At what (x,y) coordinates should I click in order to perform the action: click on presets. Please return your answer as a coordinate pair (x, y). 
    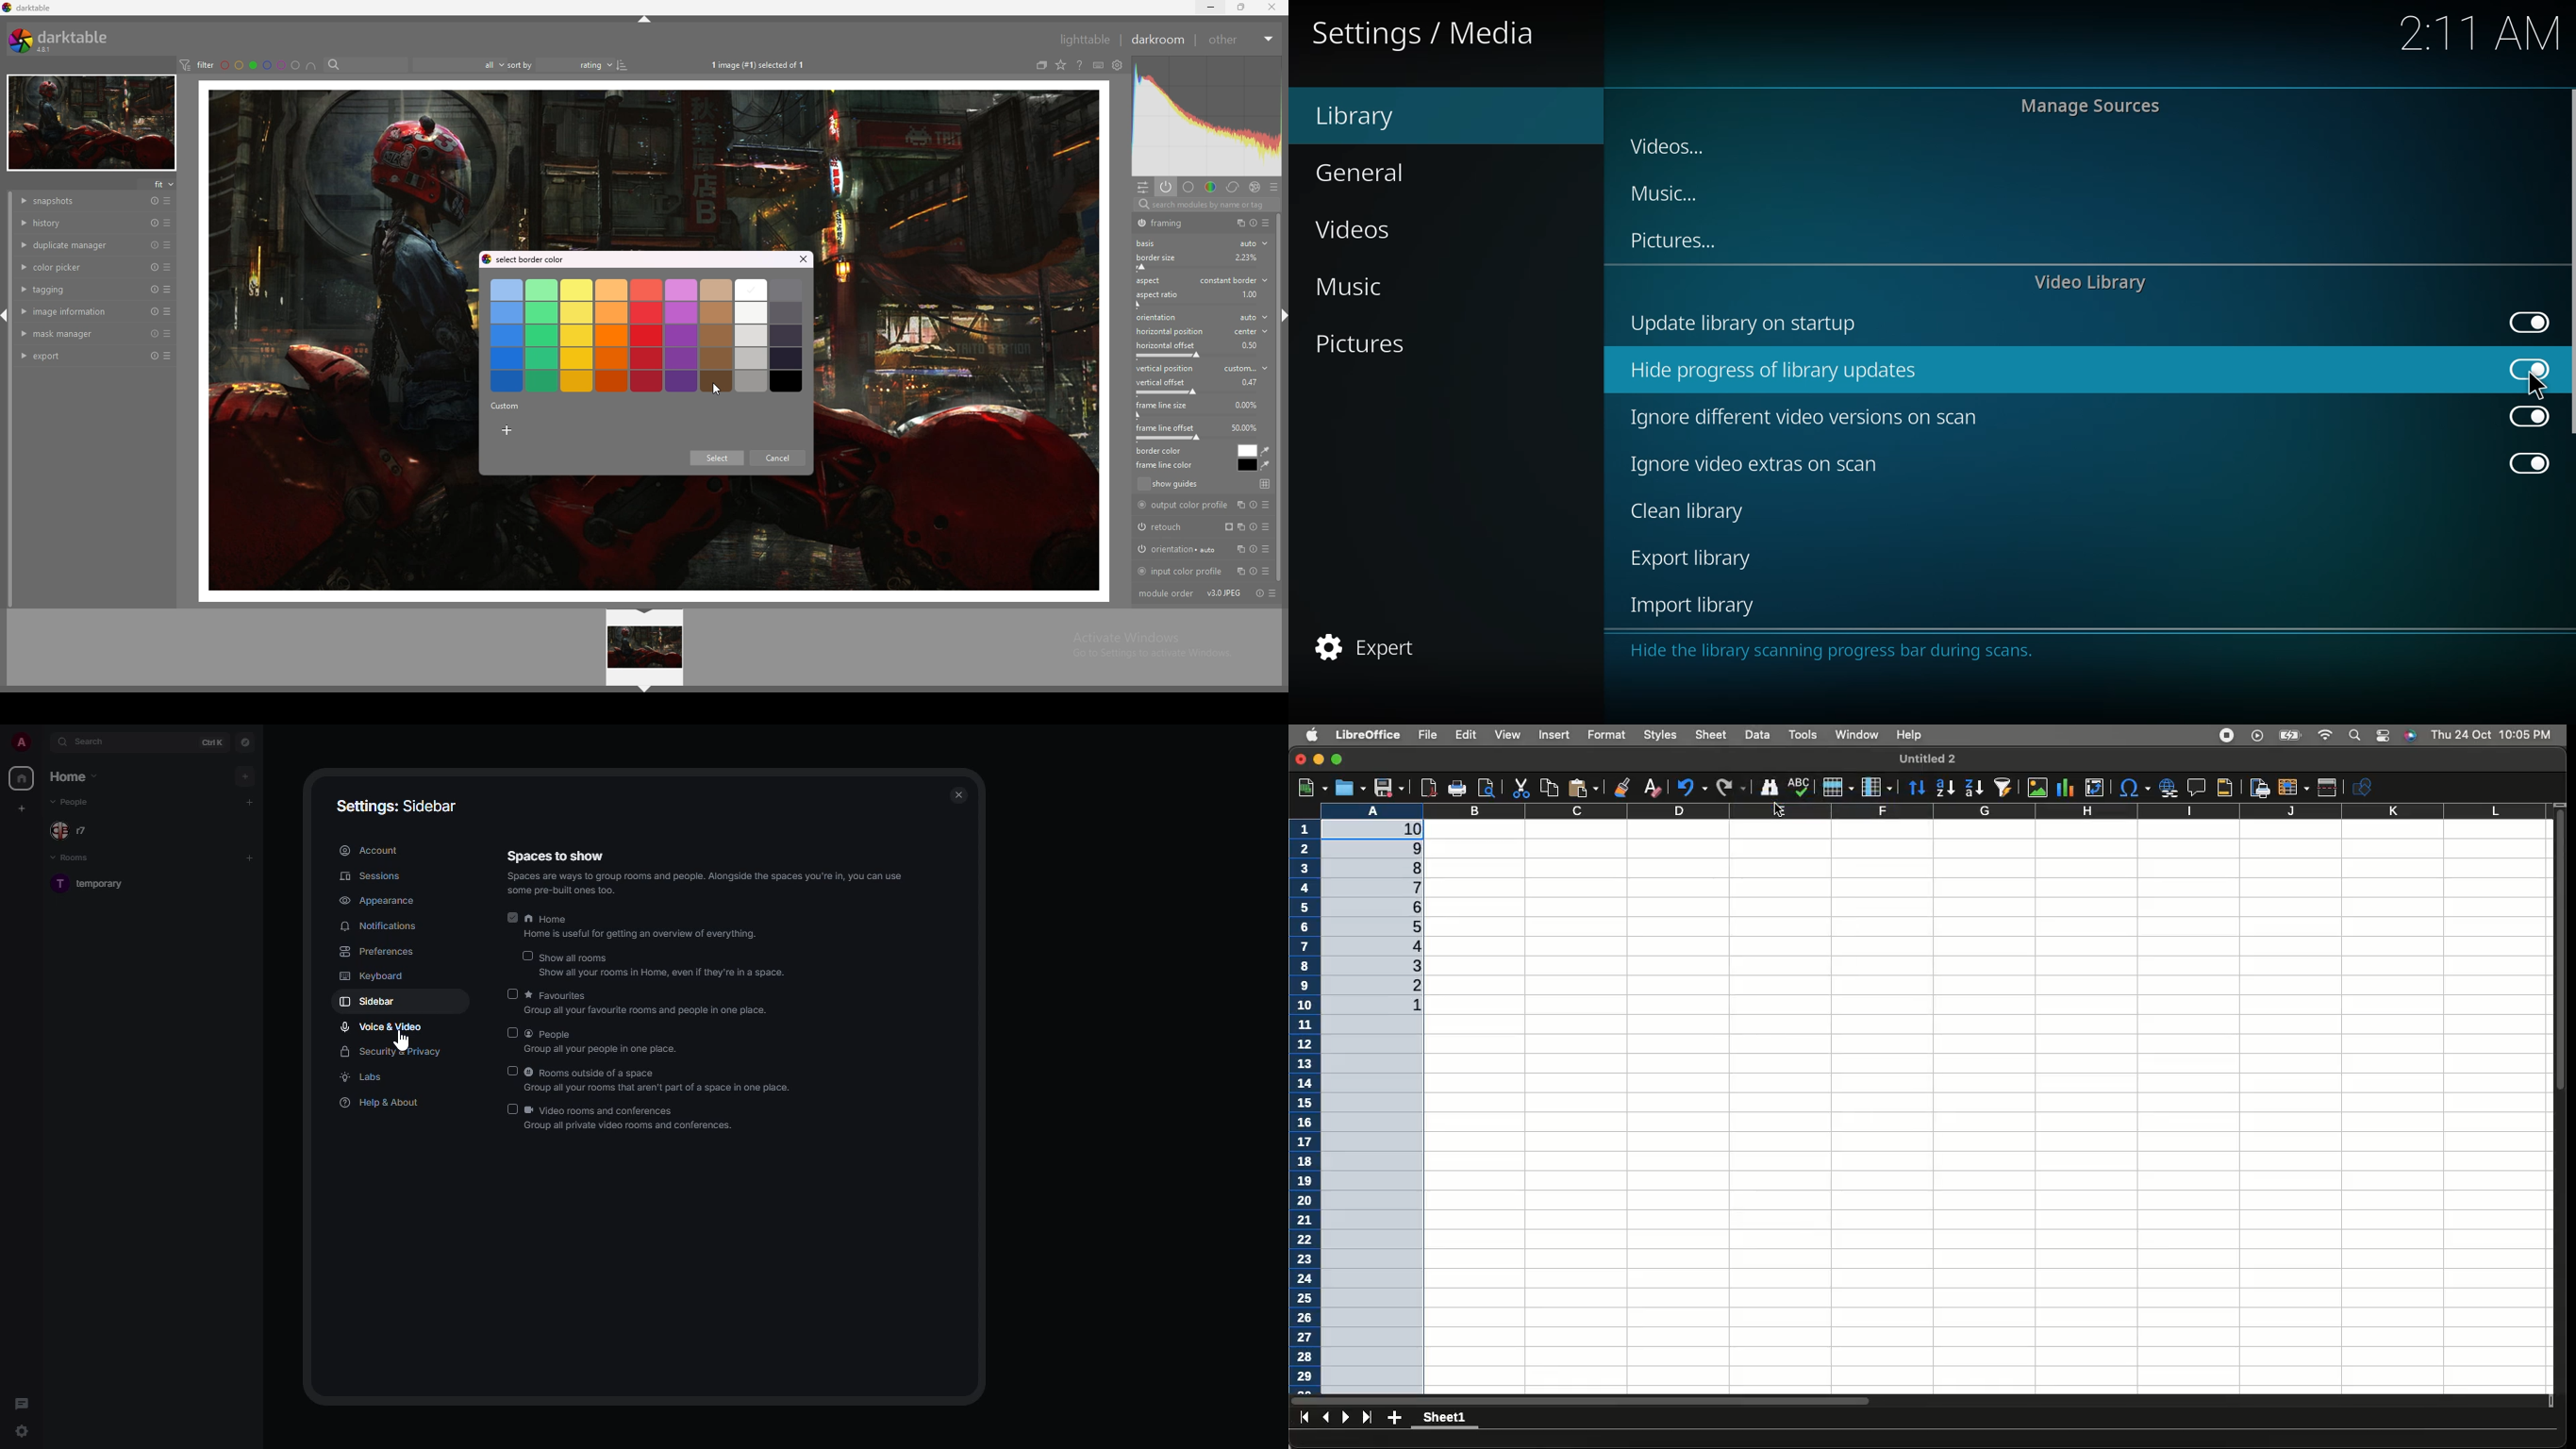
    Looking at the image, I should click on (168, 289).